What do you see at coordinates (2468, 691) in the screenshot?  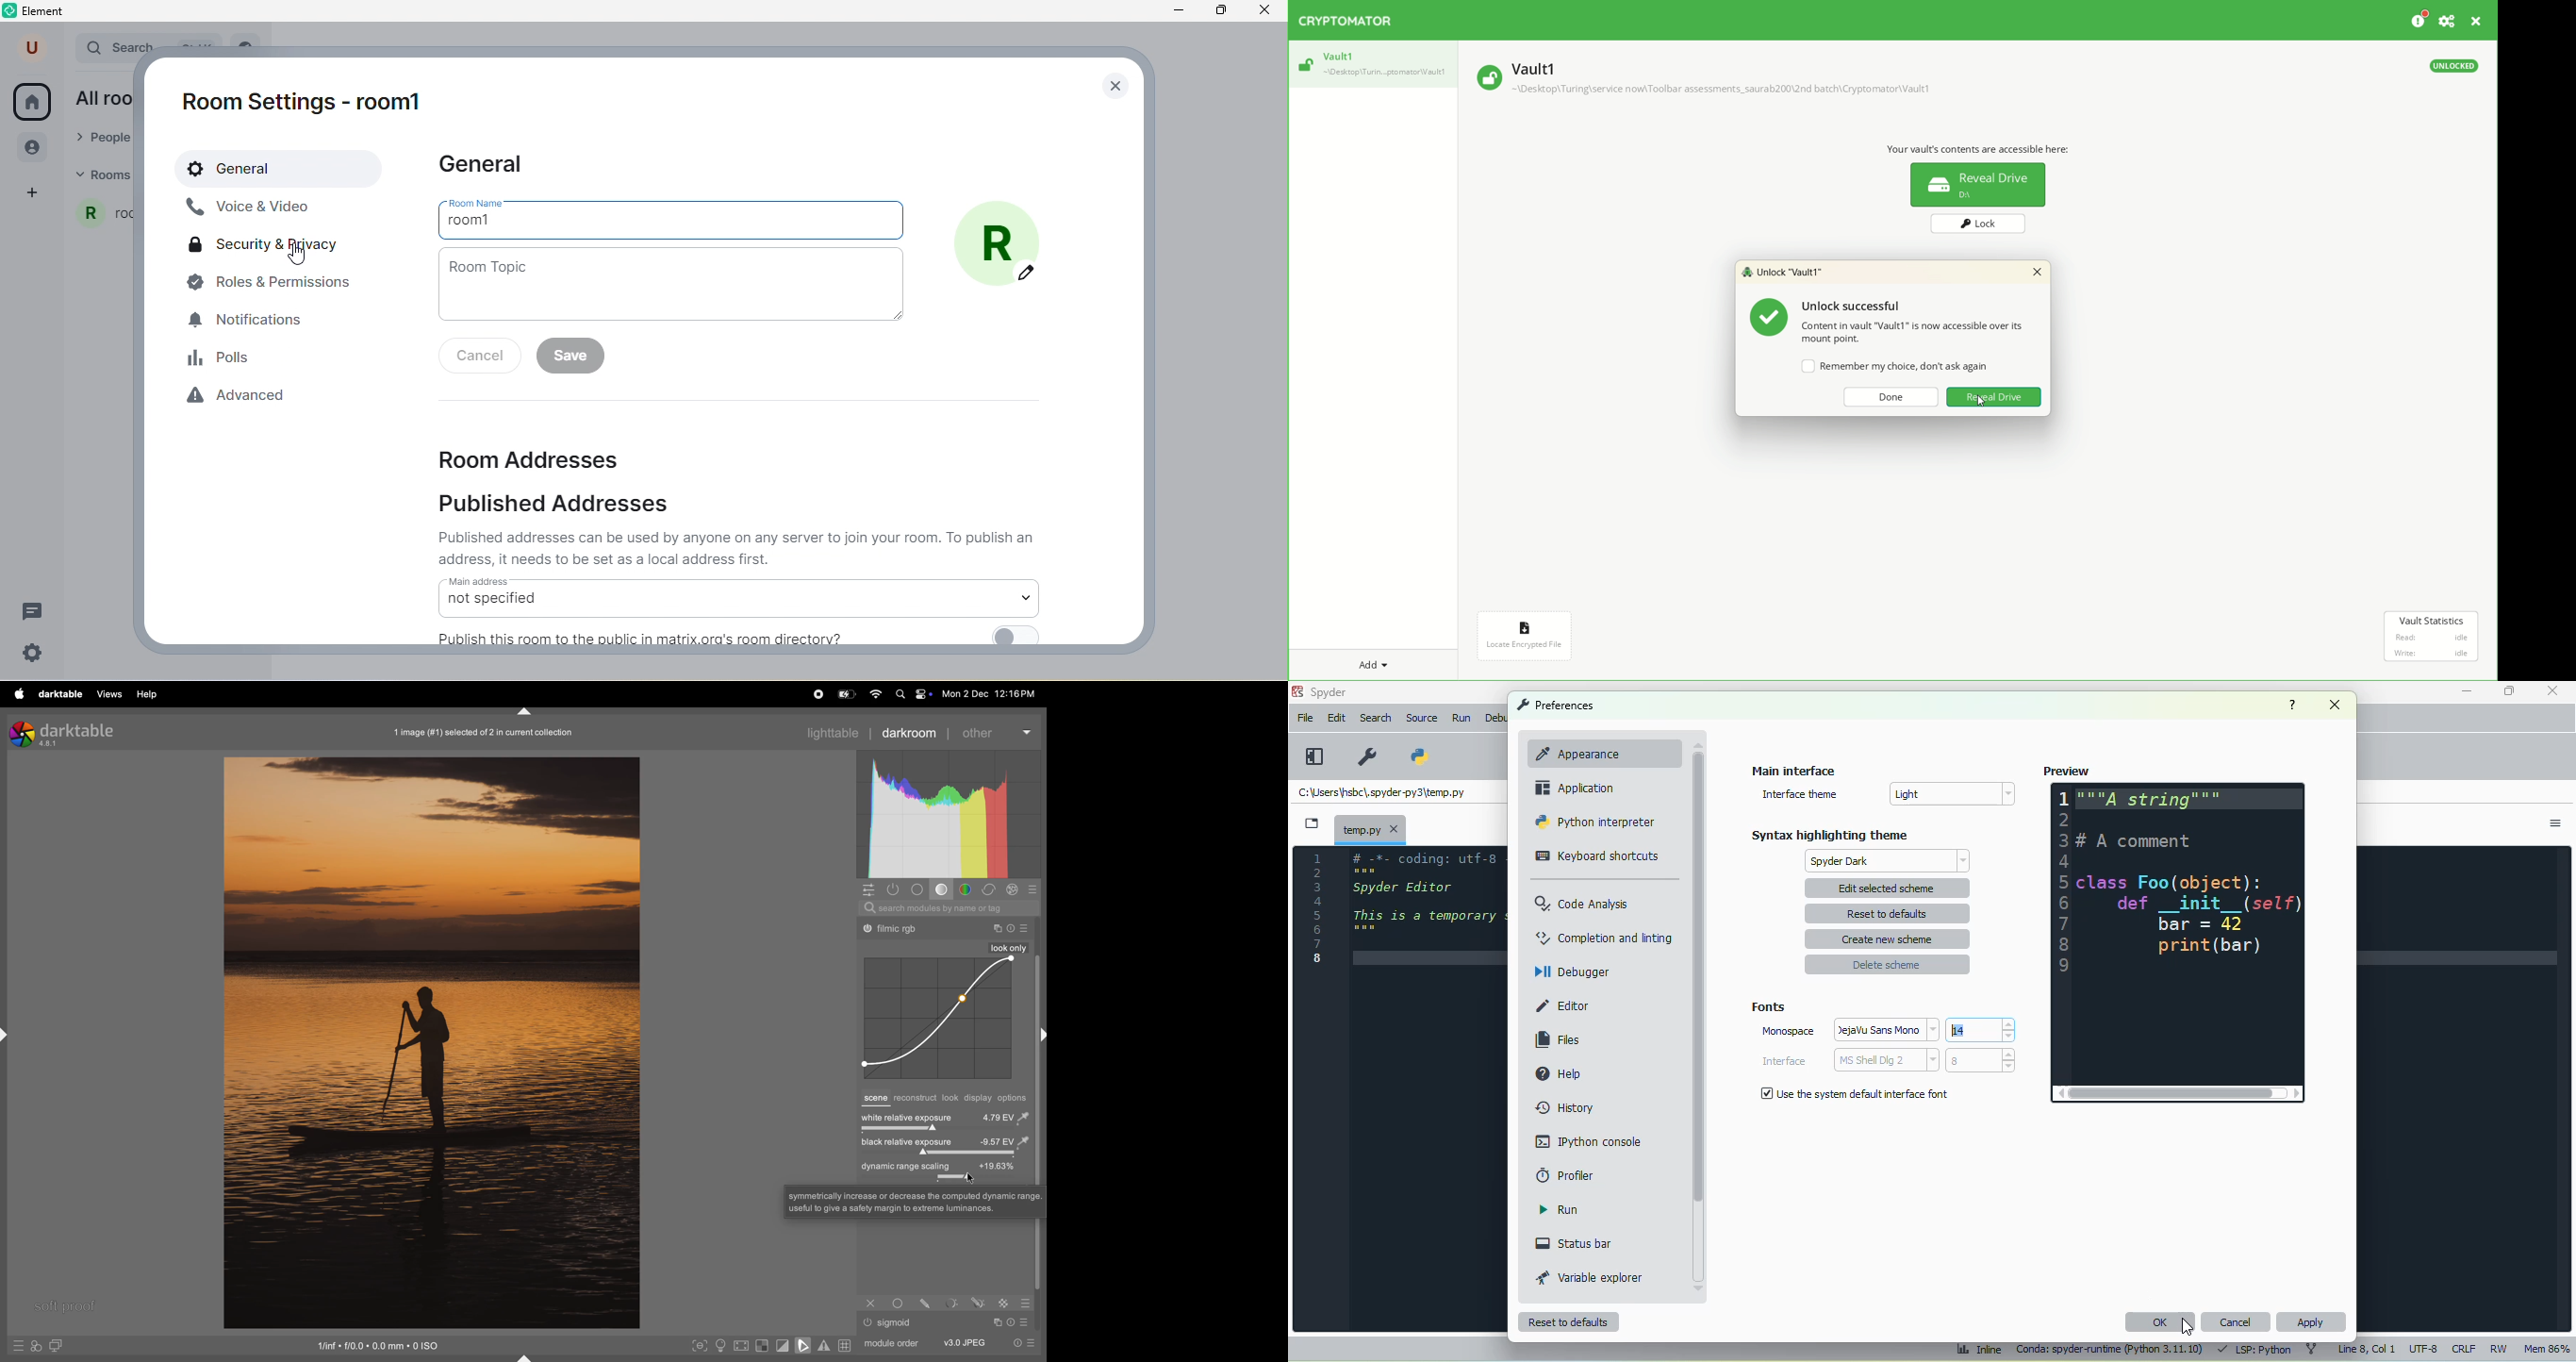 I see `minimize` at bounding box center [2468, 691].